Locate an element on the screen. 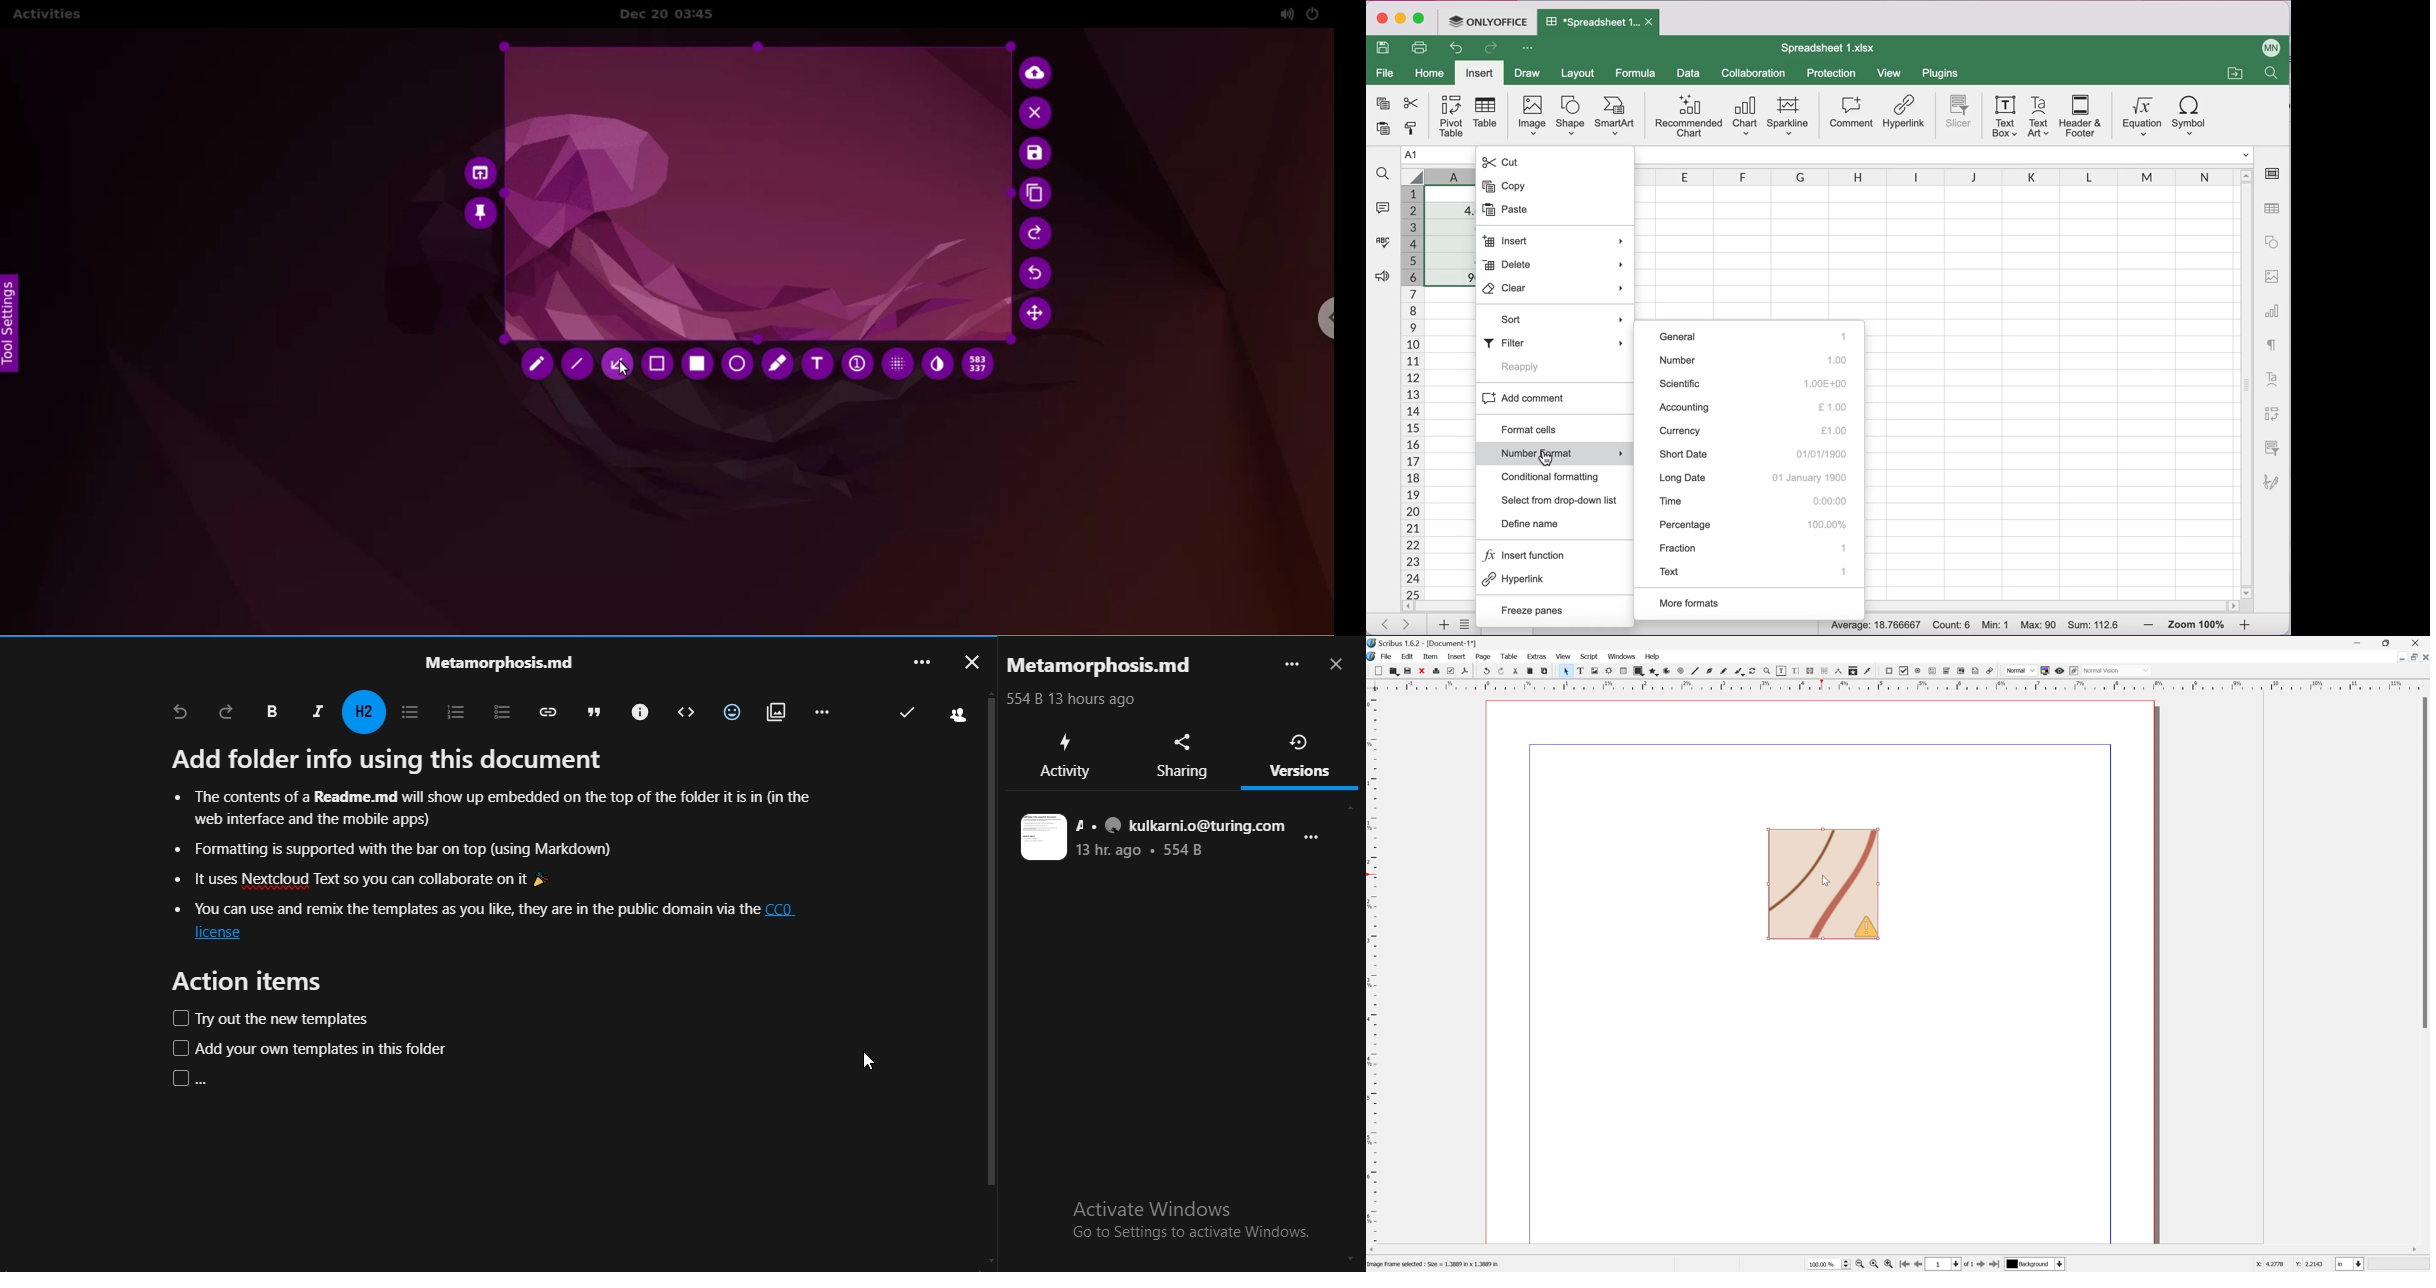 Image resolution: width=2436 pixels, height=1288 pixels. 1 of 1 is located at coordinates (1952, 1263).